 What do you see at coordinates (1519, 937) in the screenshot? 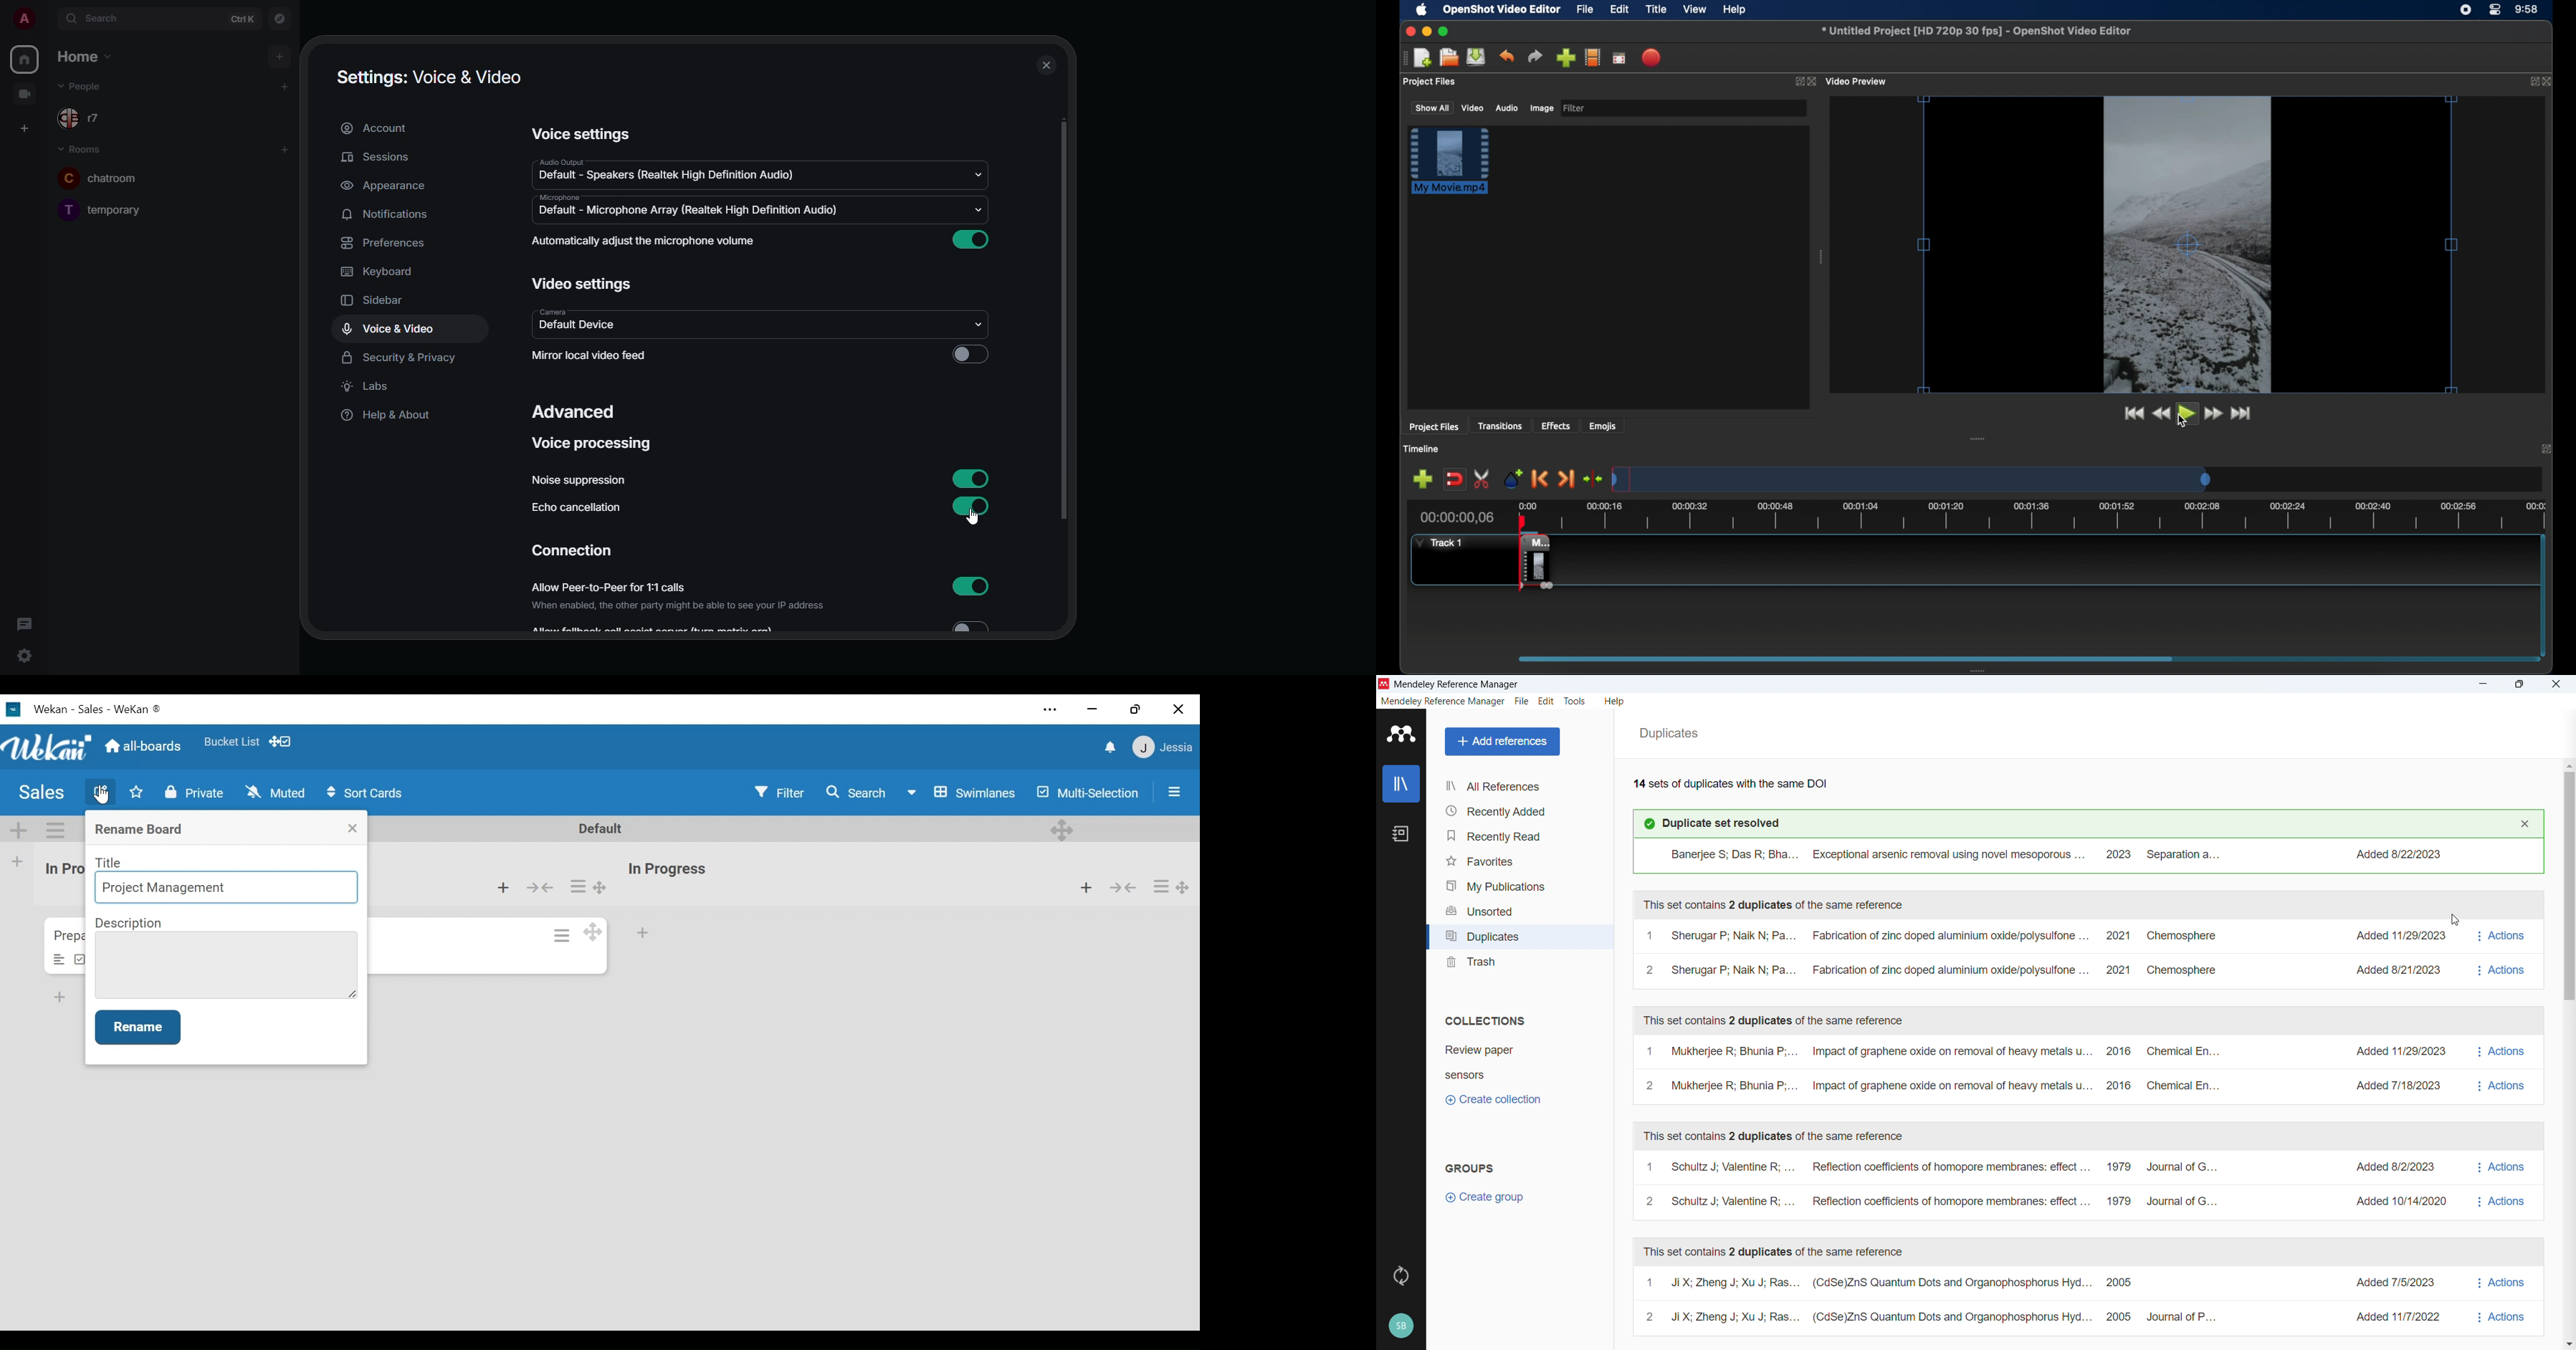
I see `Duplicates ` at bounding box center [1519, 937].